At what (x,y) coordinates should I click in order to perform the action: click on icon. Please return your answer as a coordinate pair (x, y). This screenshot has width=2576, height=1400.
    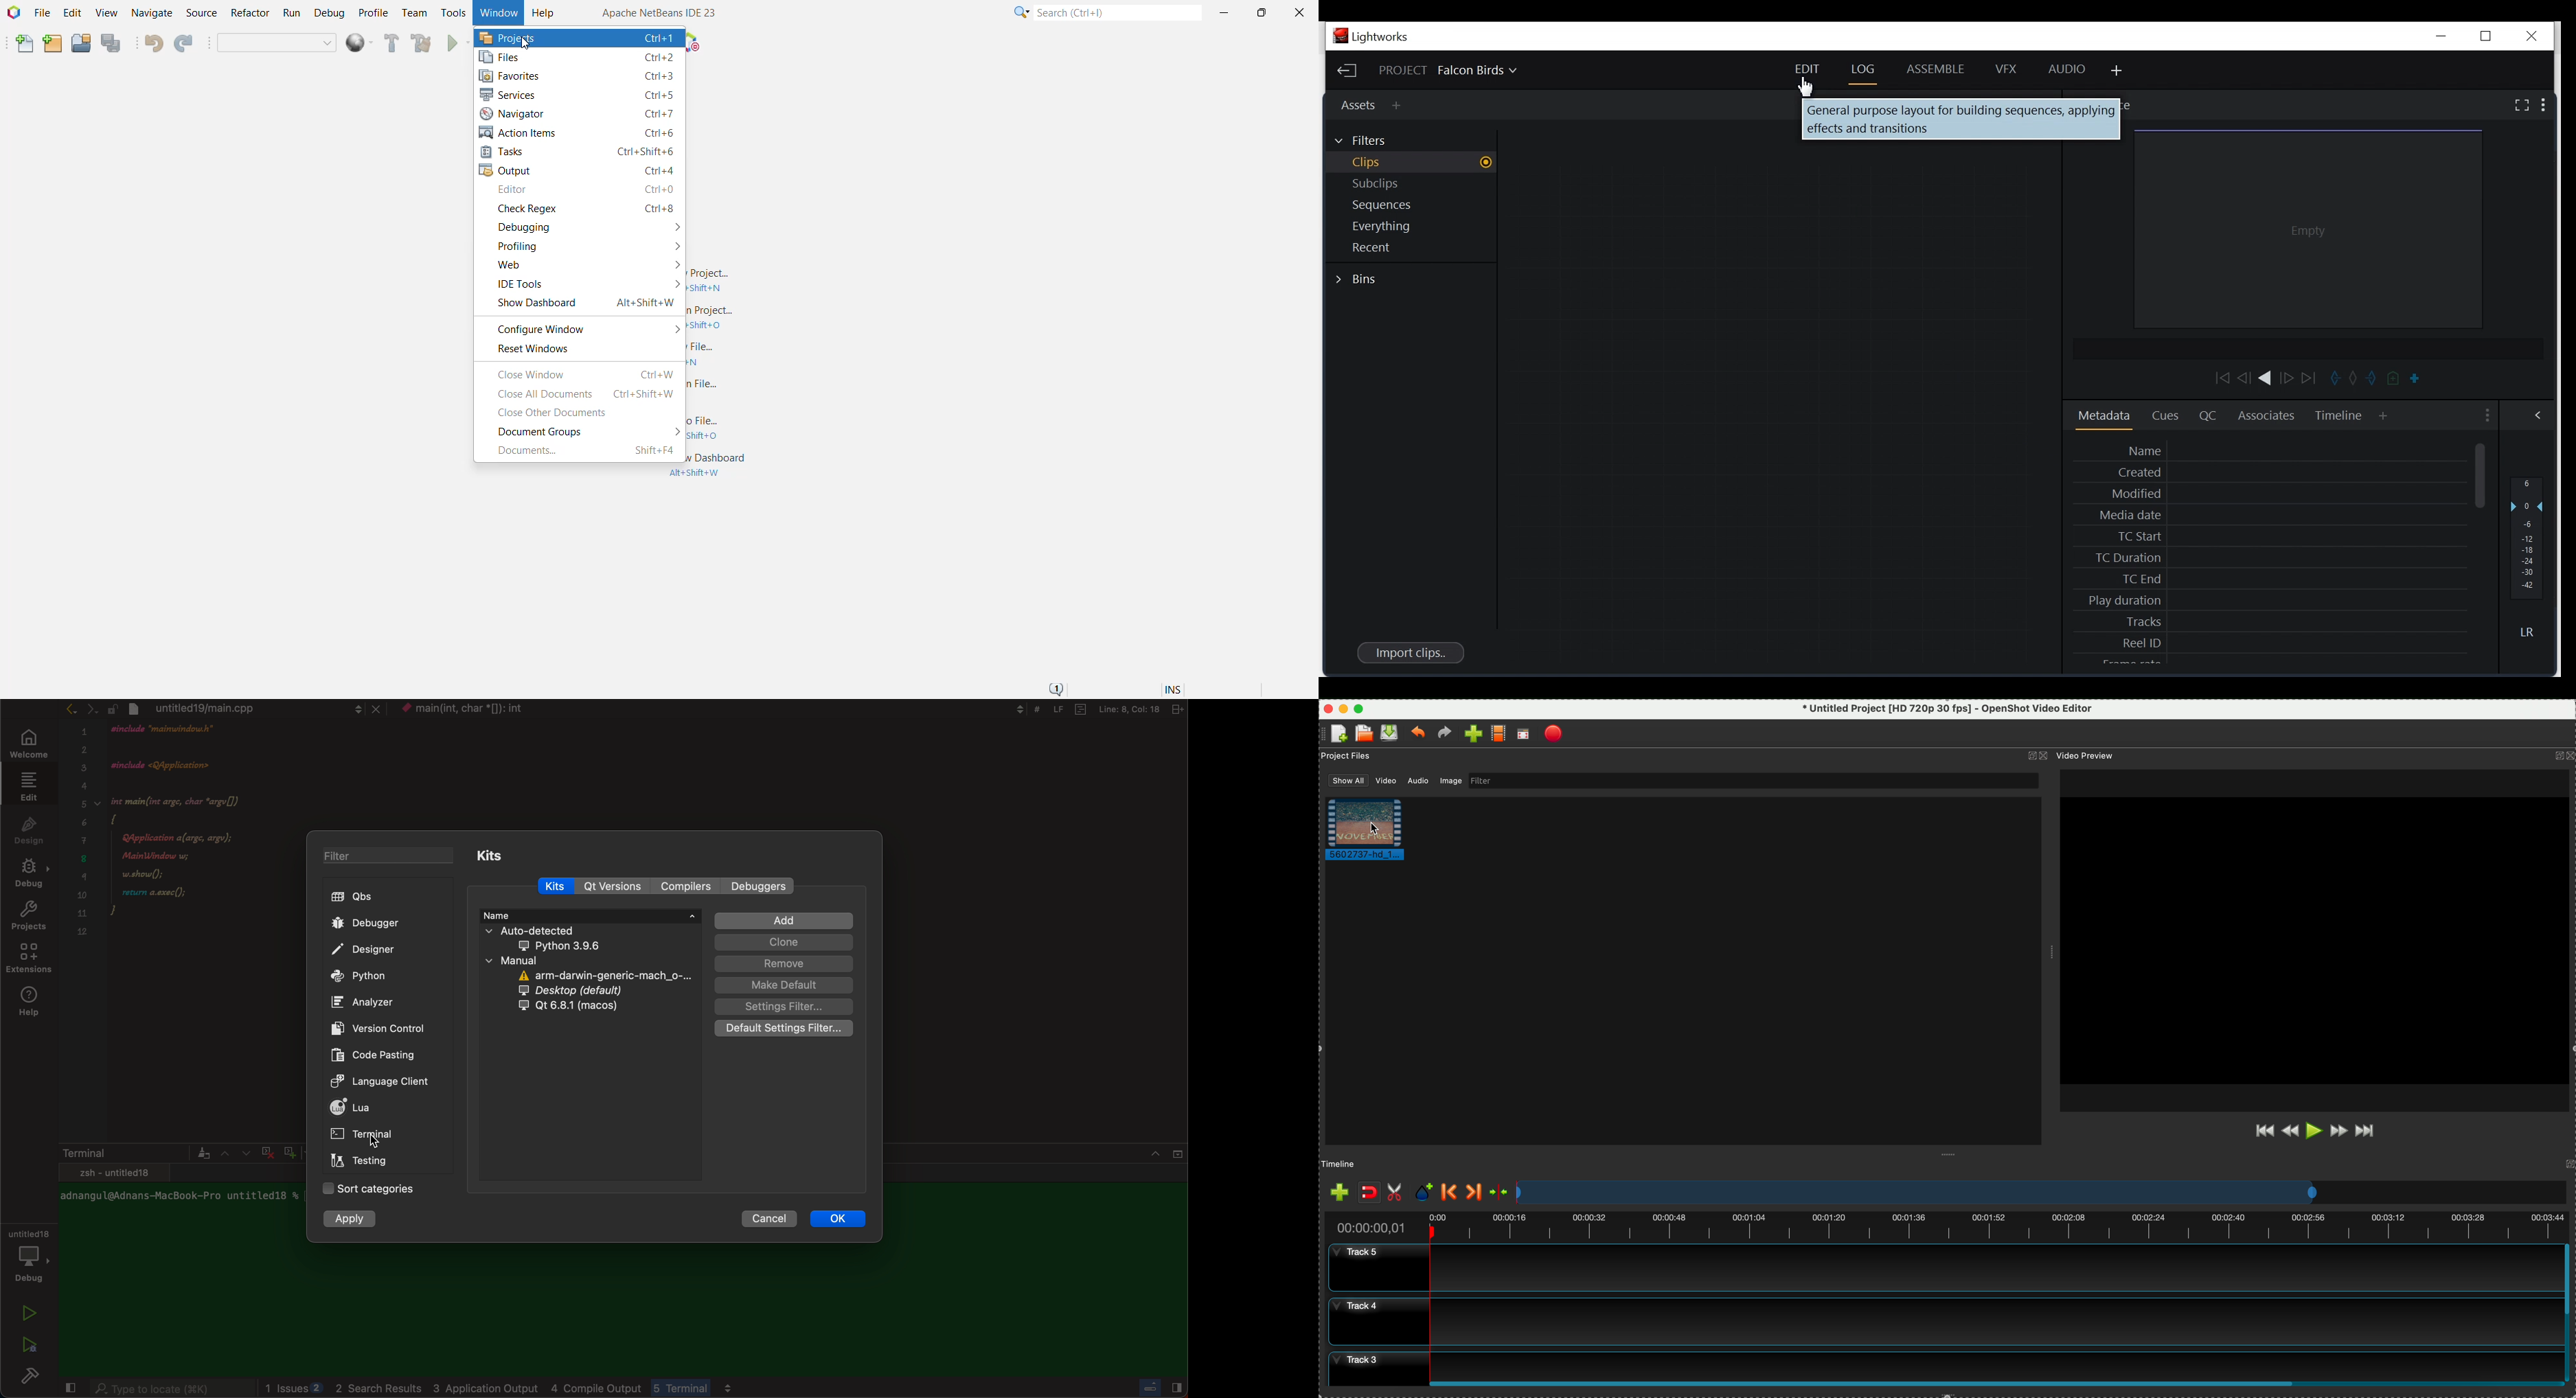
    Looking at the image, I should click on (2365, 379).